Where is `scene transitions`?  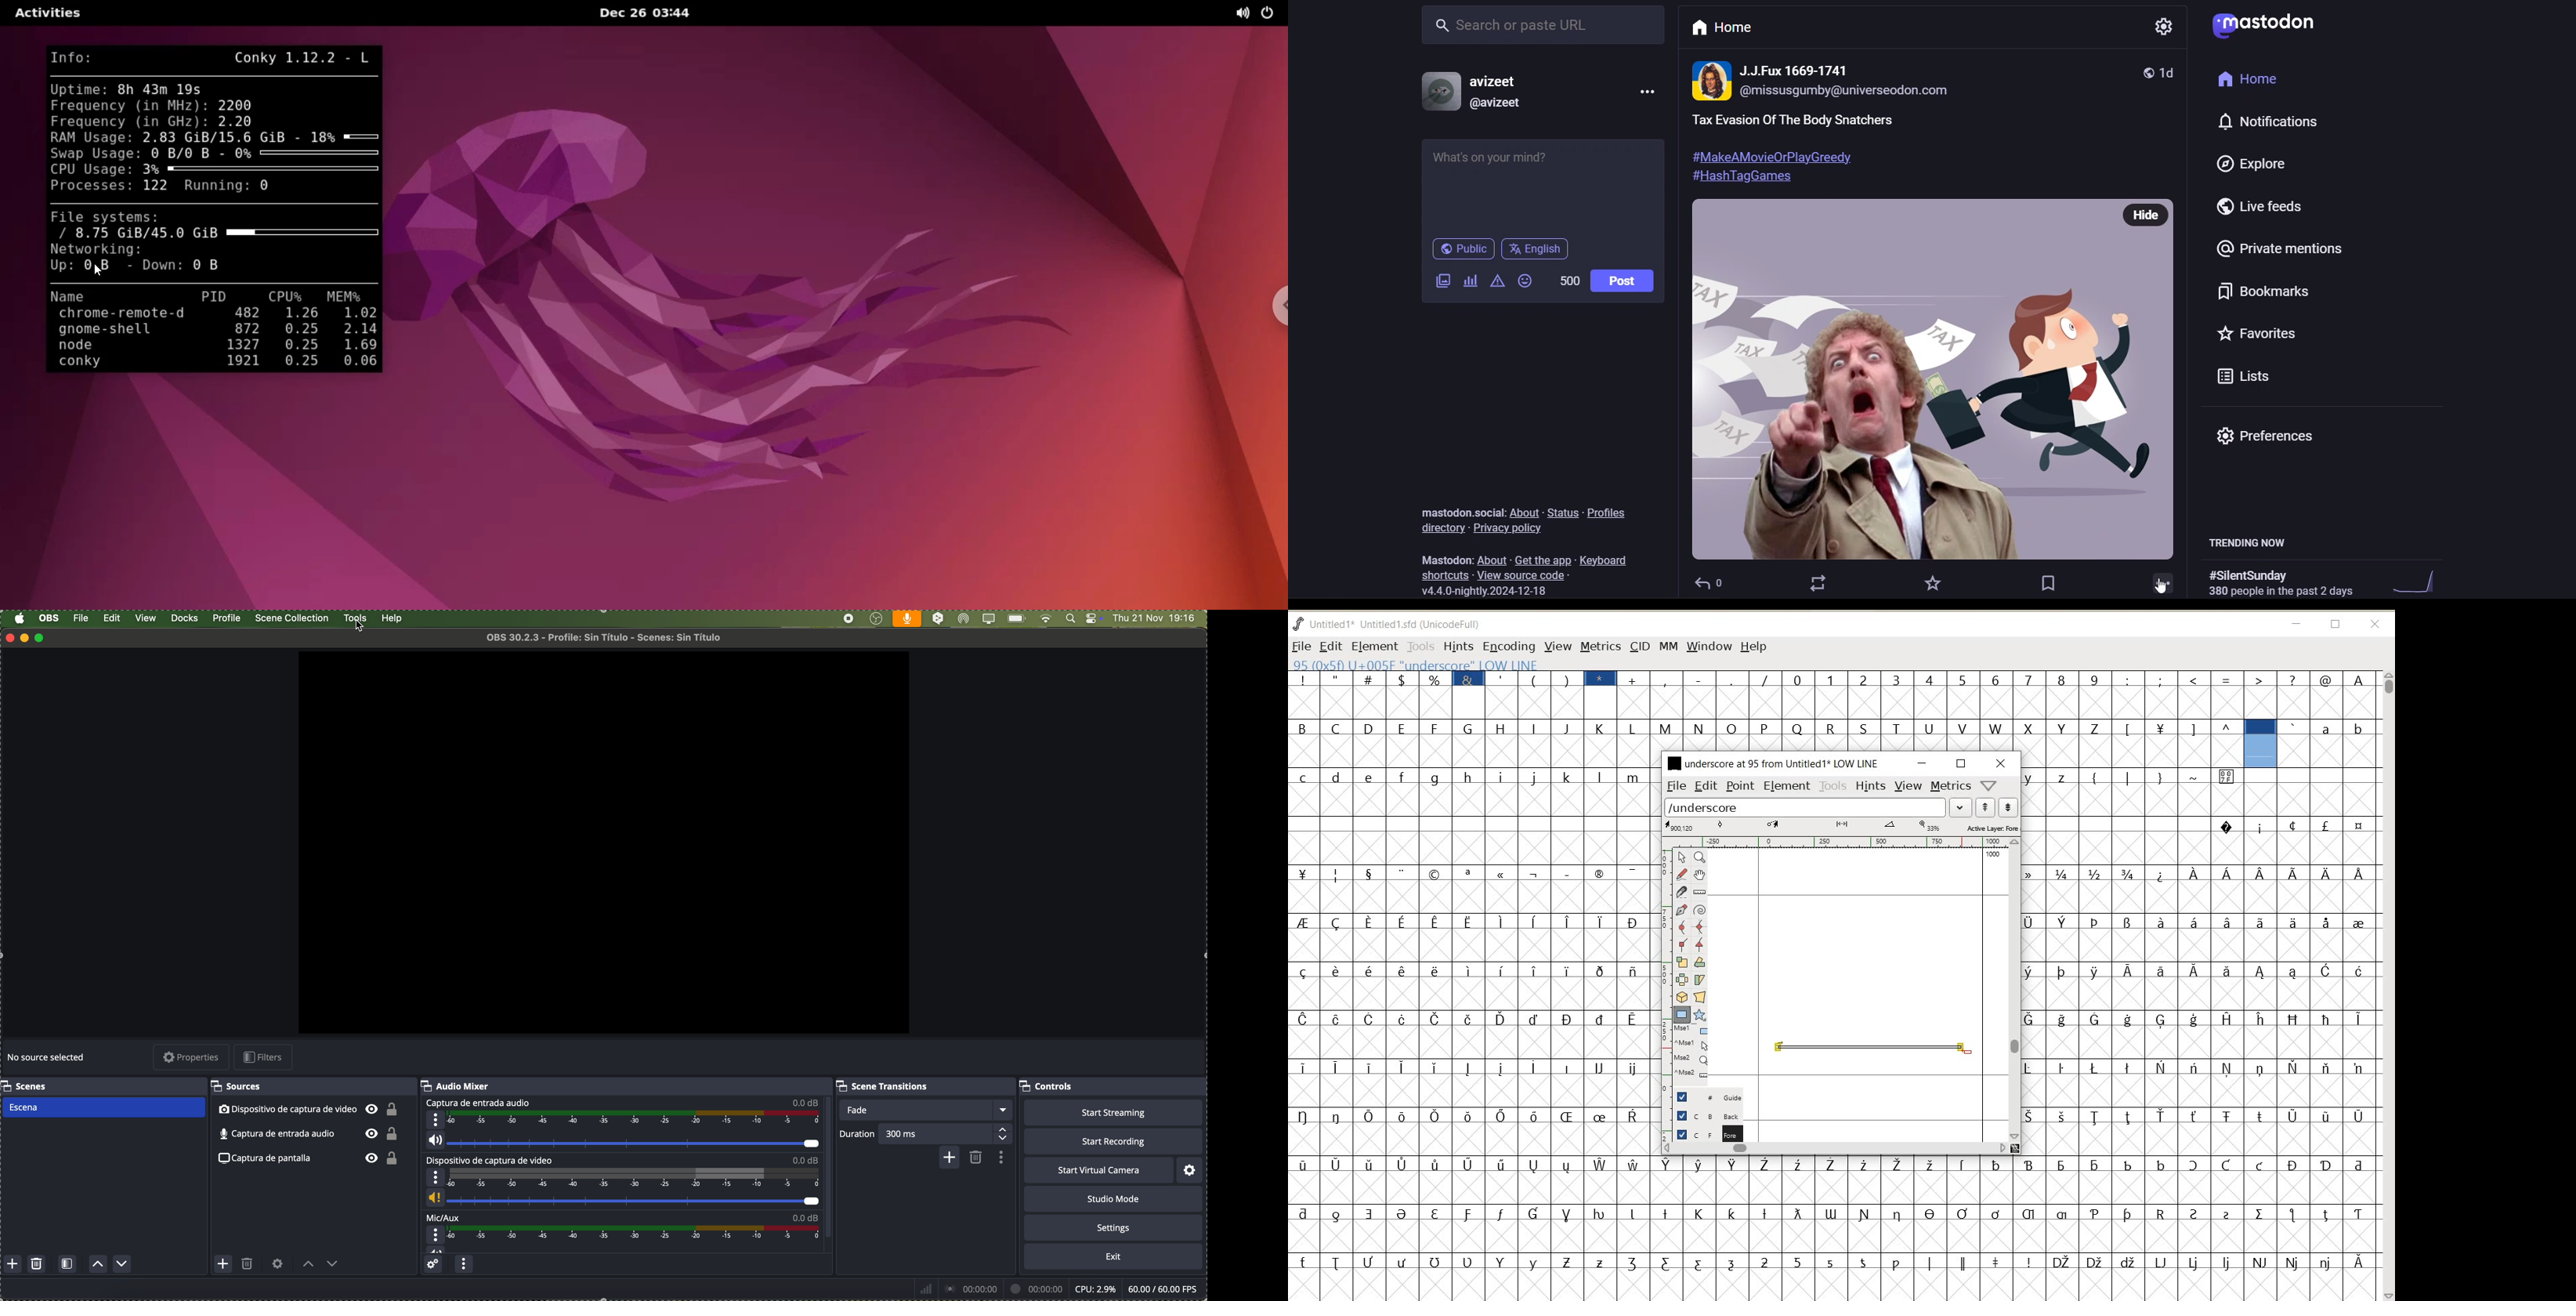
scene transitions is located at coordinates (885, 1086).